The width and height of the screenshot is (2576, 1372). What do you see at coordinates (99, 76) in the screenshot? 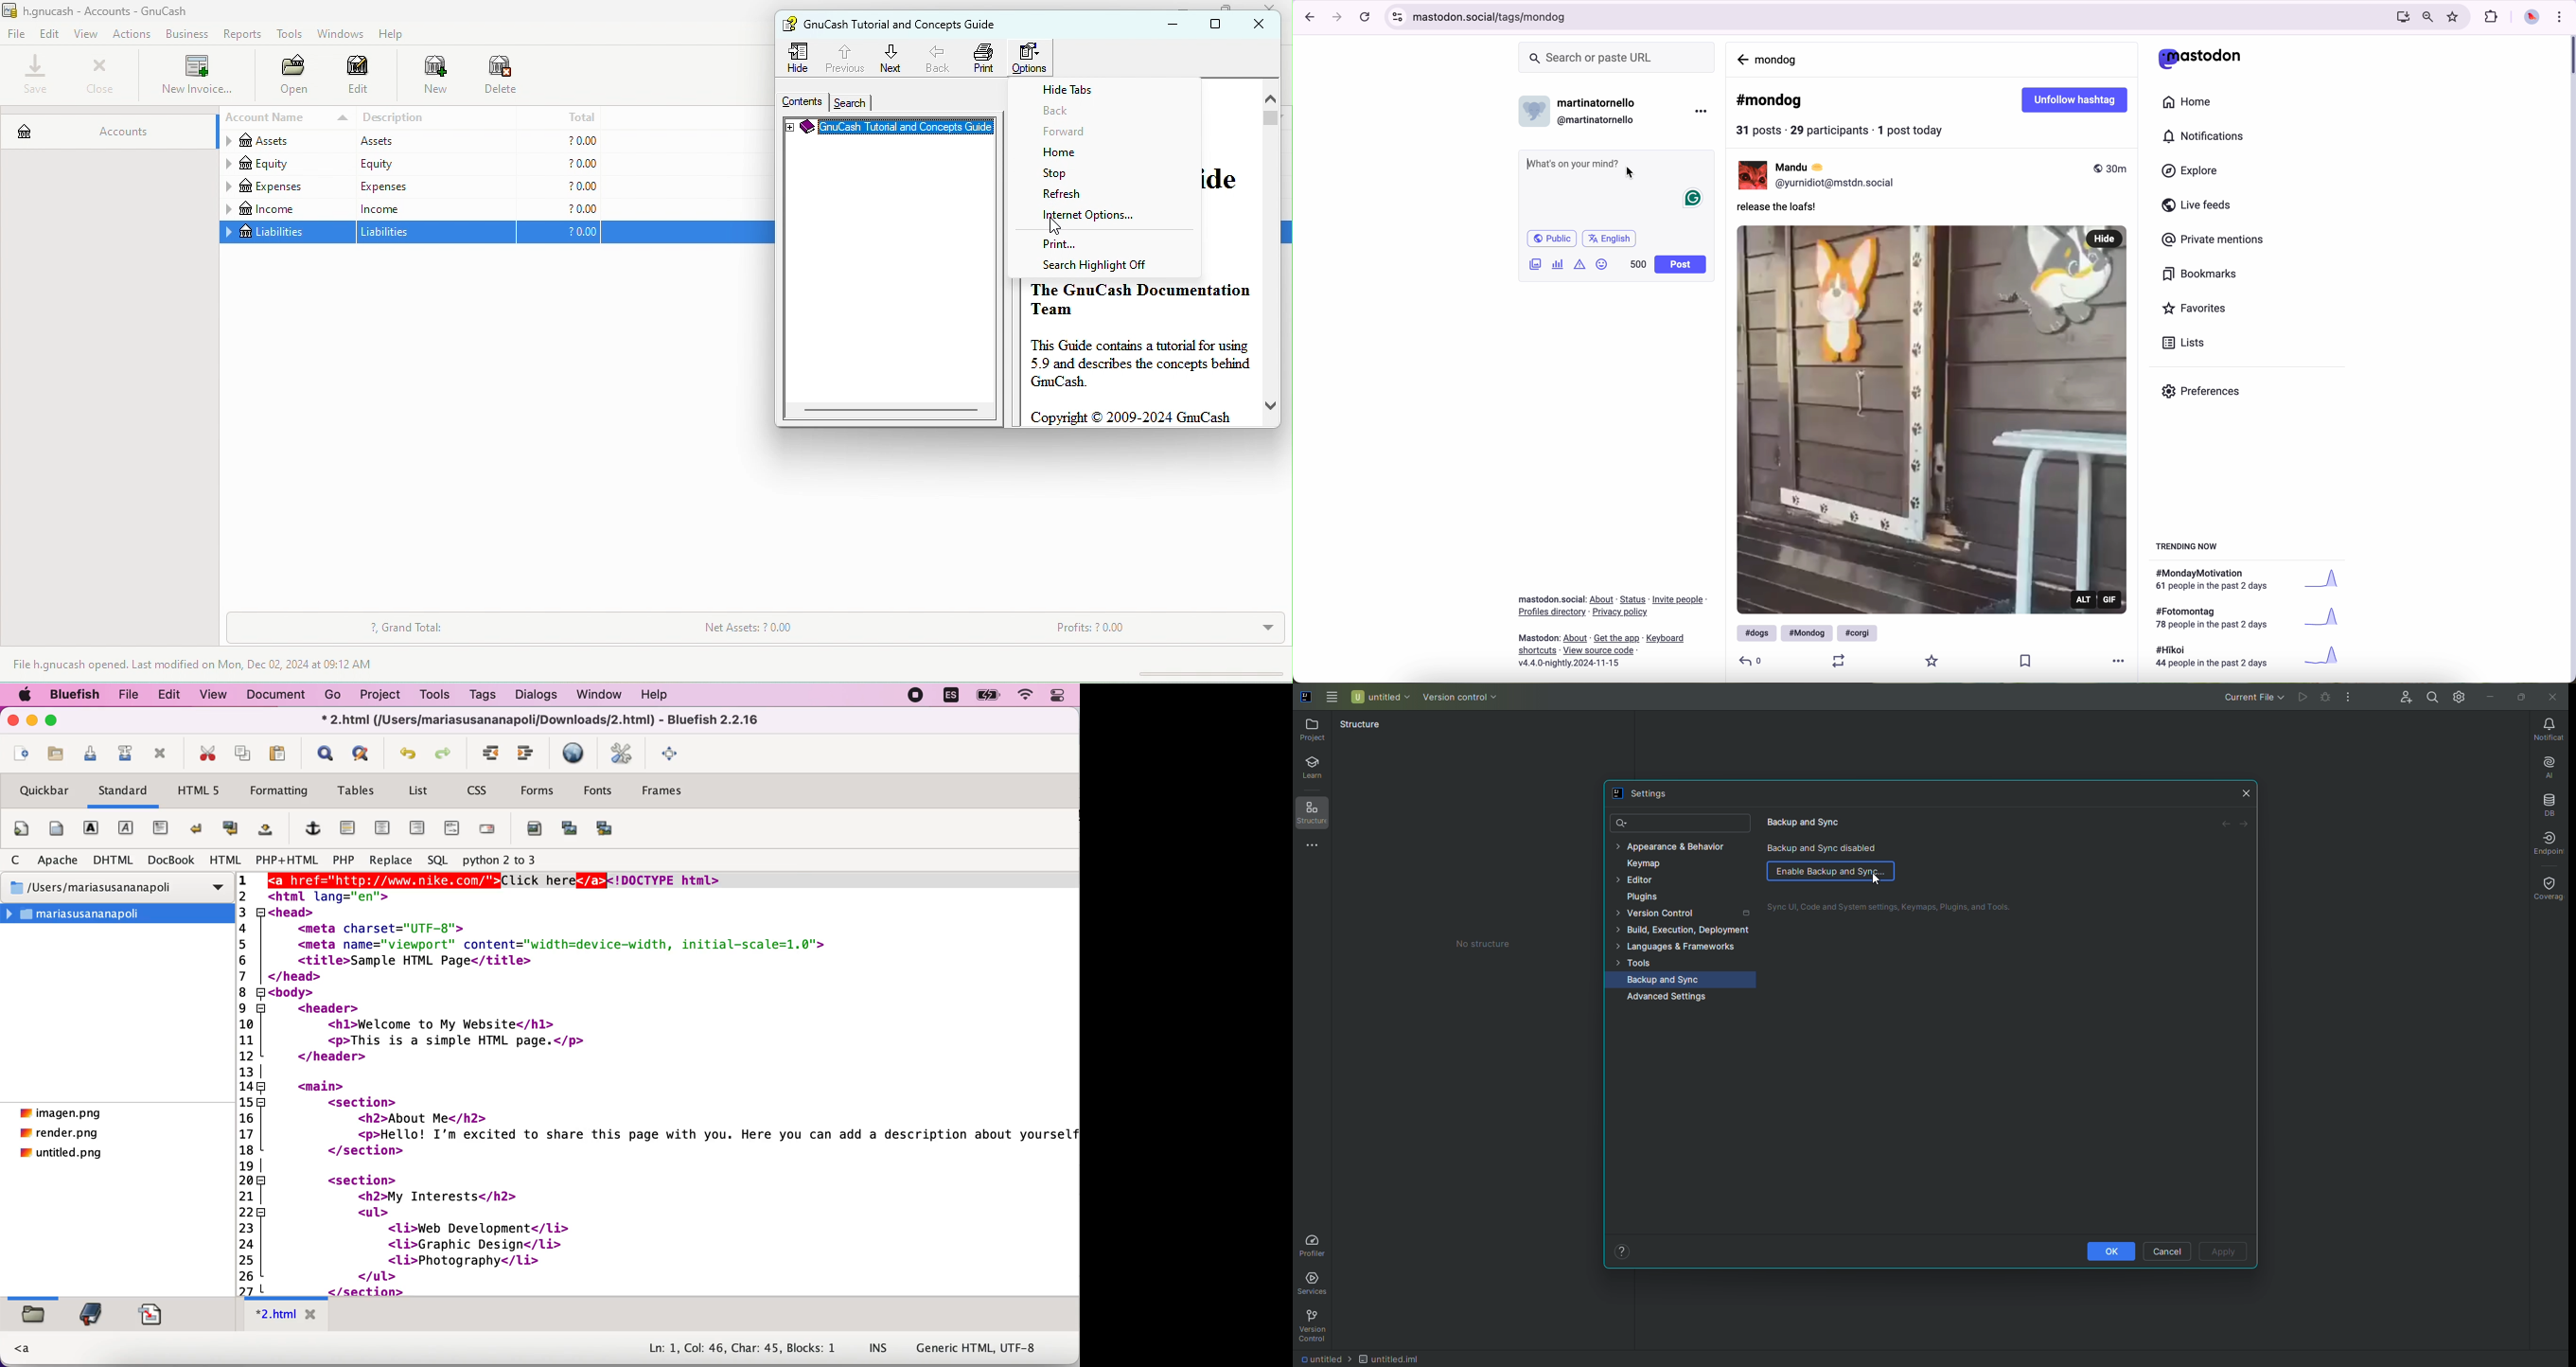
I see `close` at bounding box center [99, 76].